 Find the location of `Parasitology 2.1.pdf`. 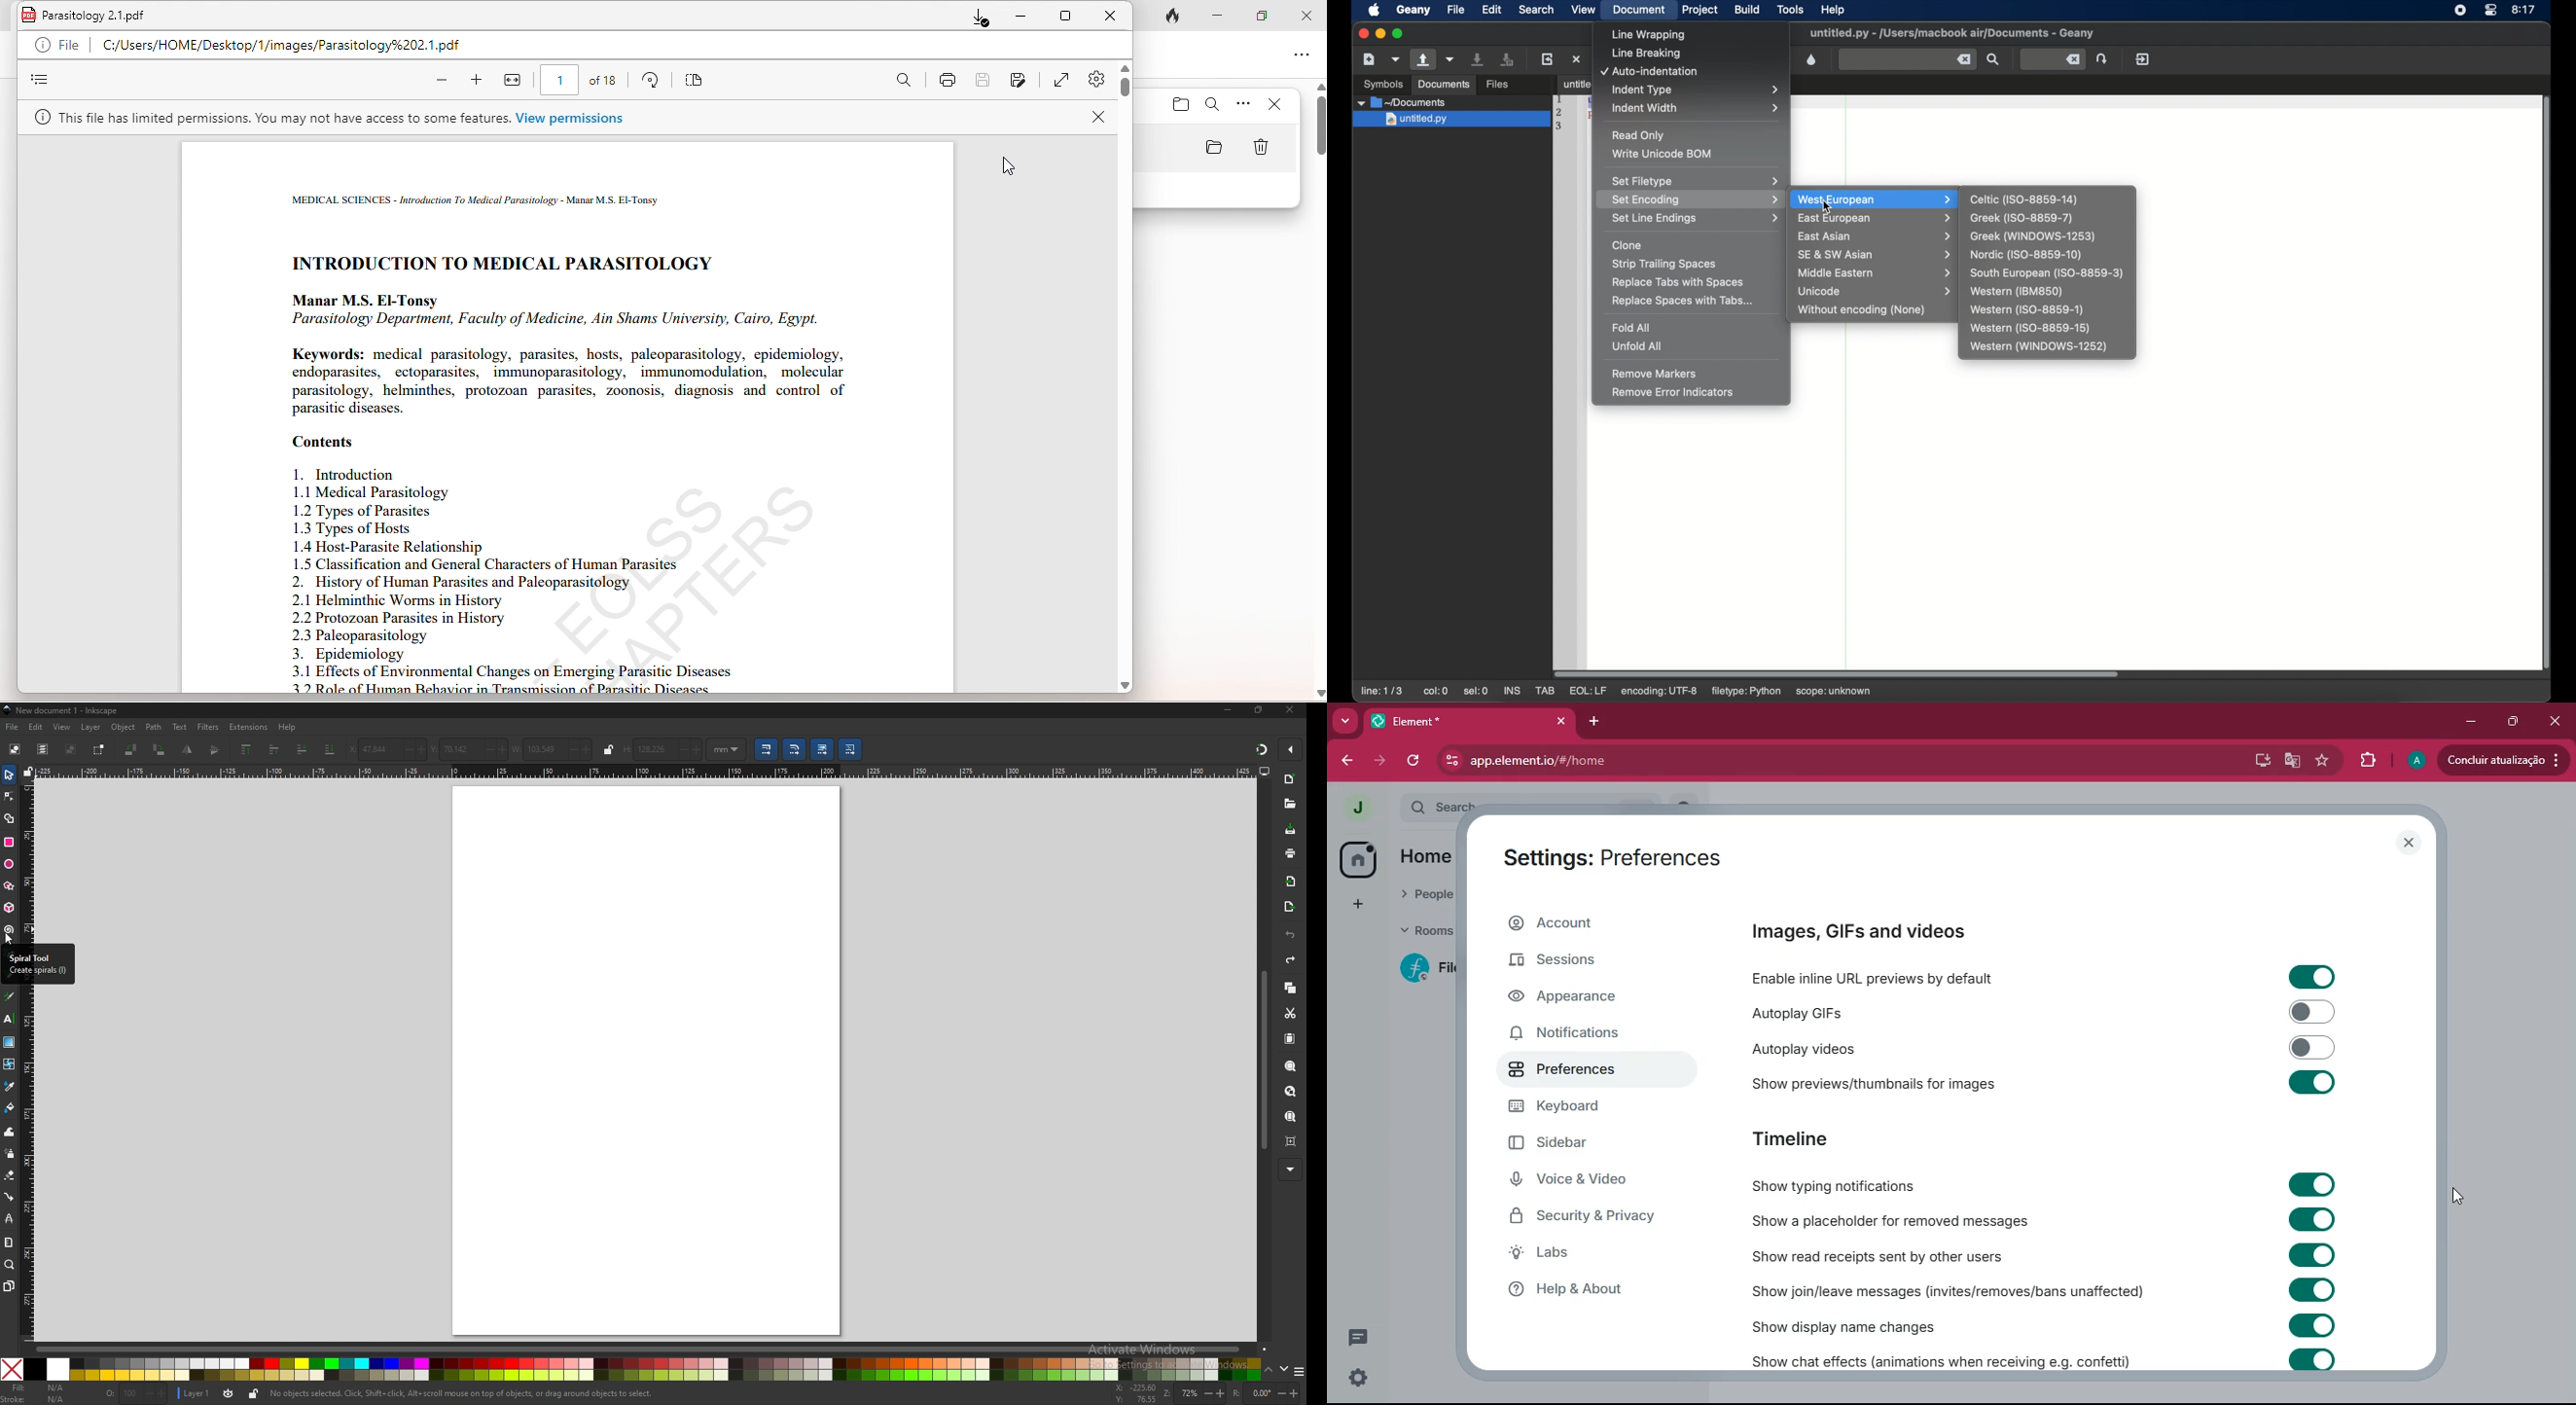

Parasitology 2.1.pdf is located at coordinates (89, 17).